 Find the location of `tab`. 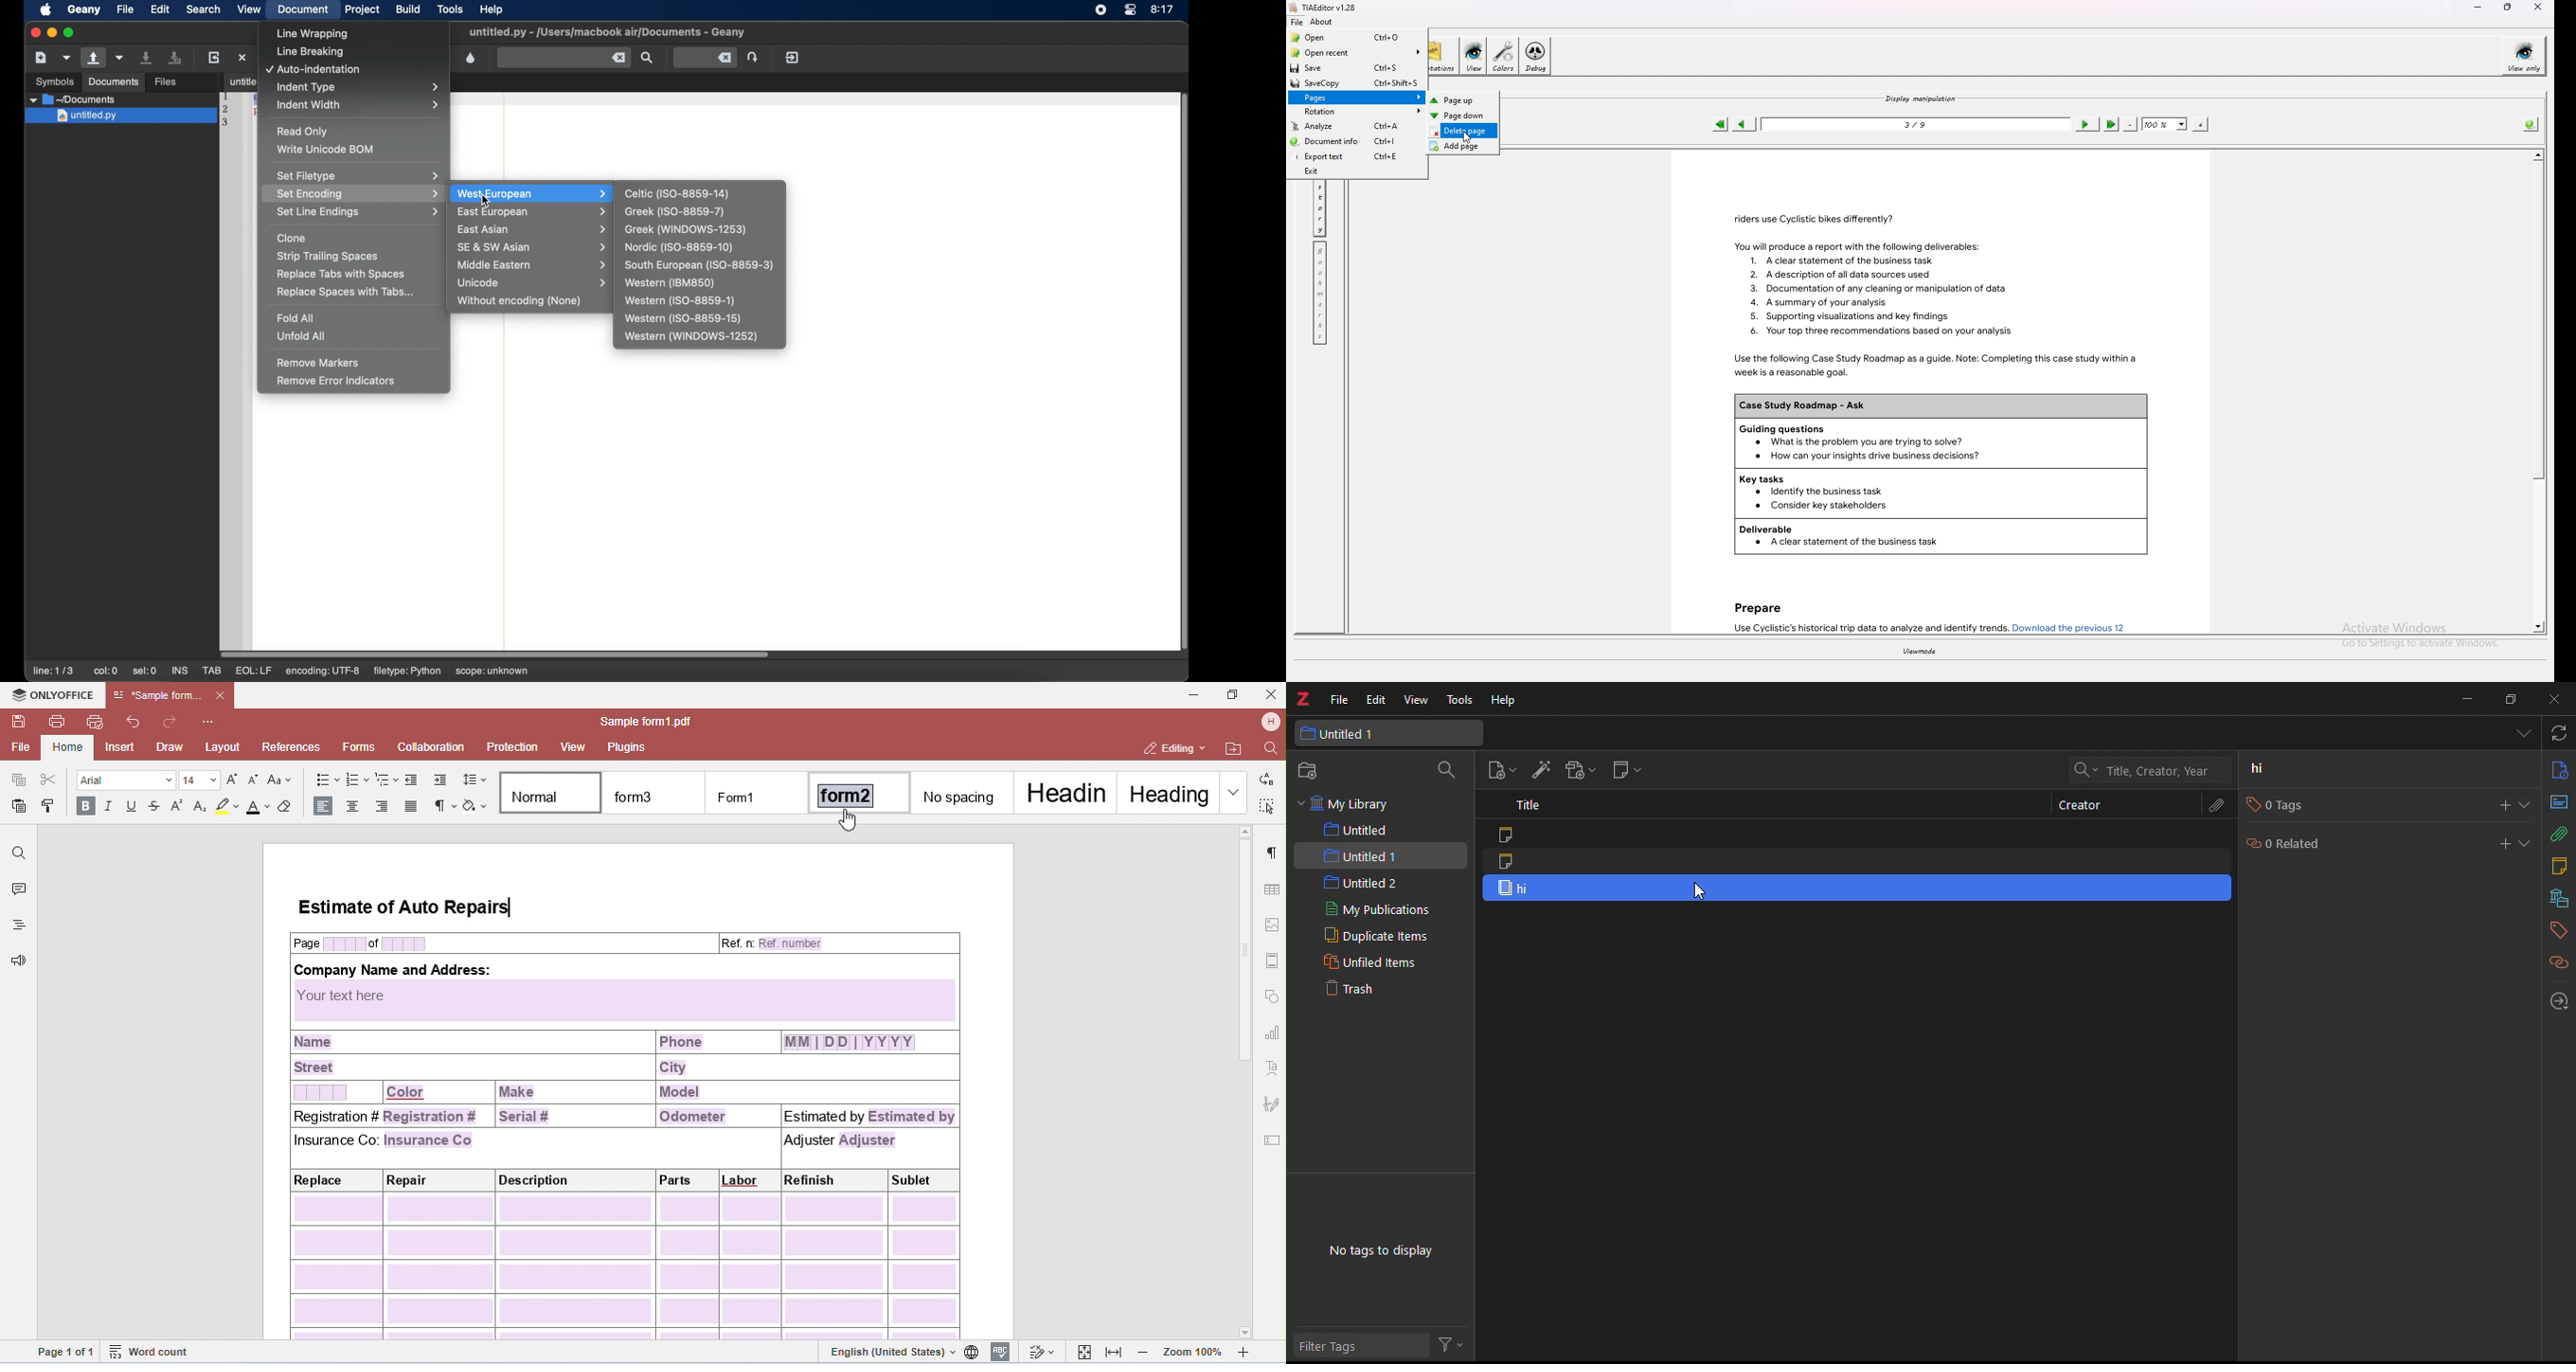

tab is located at coordinates (2519, 734).